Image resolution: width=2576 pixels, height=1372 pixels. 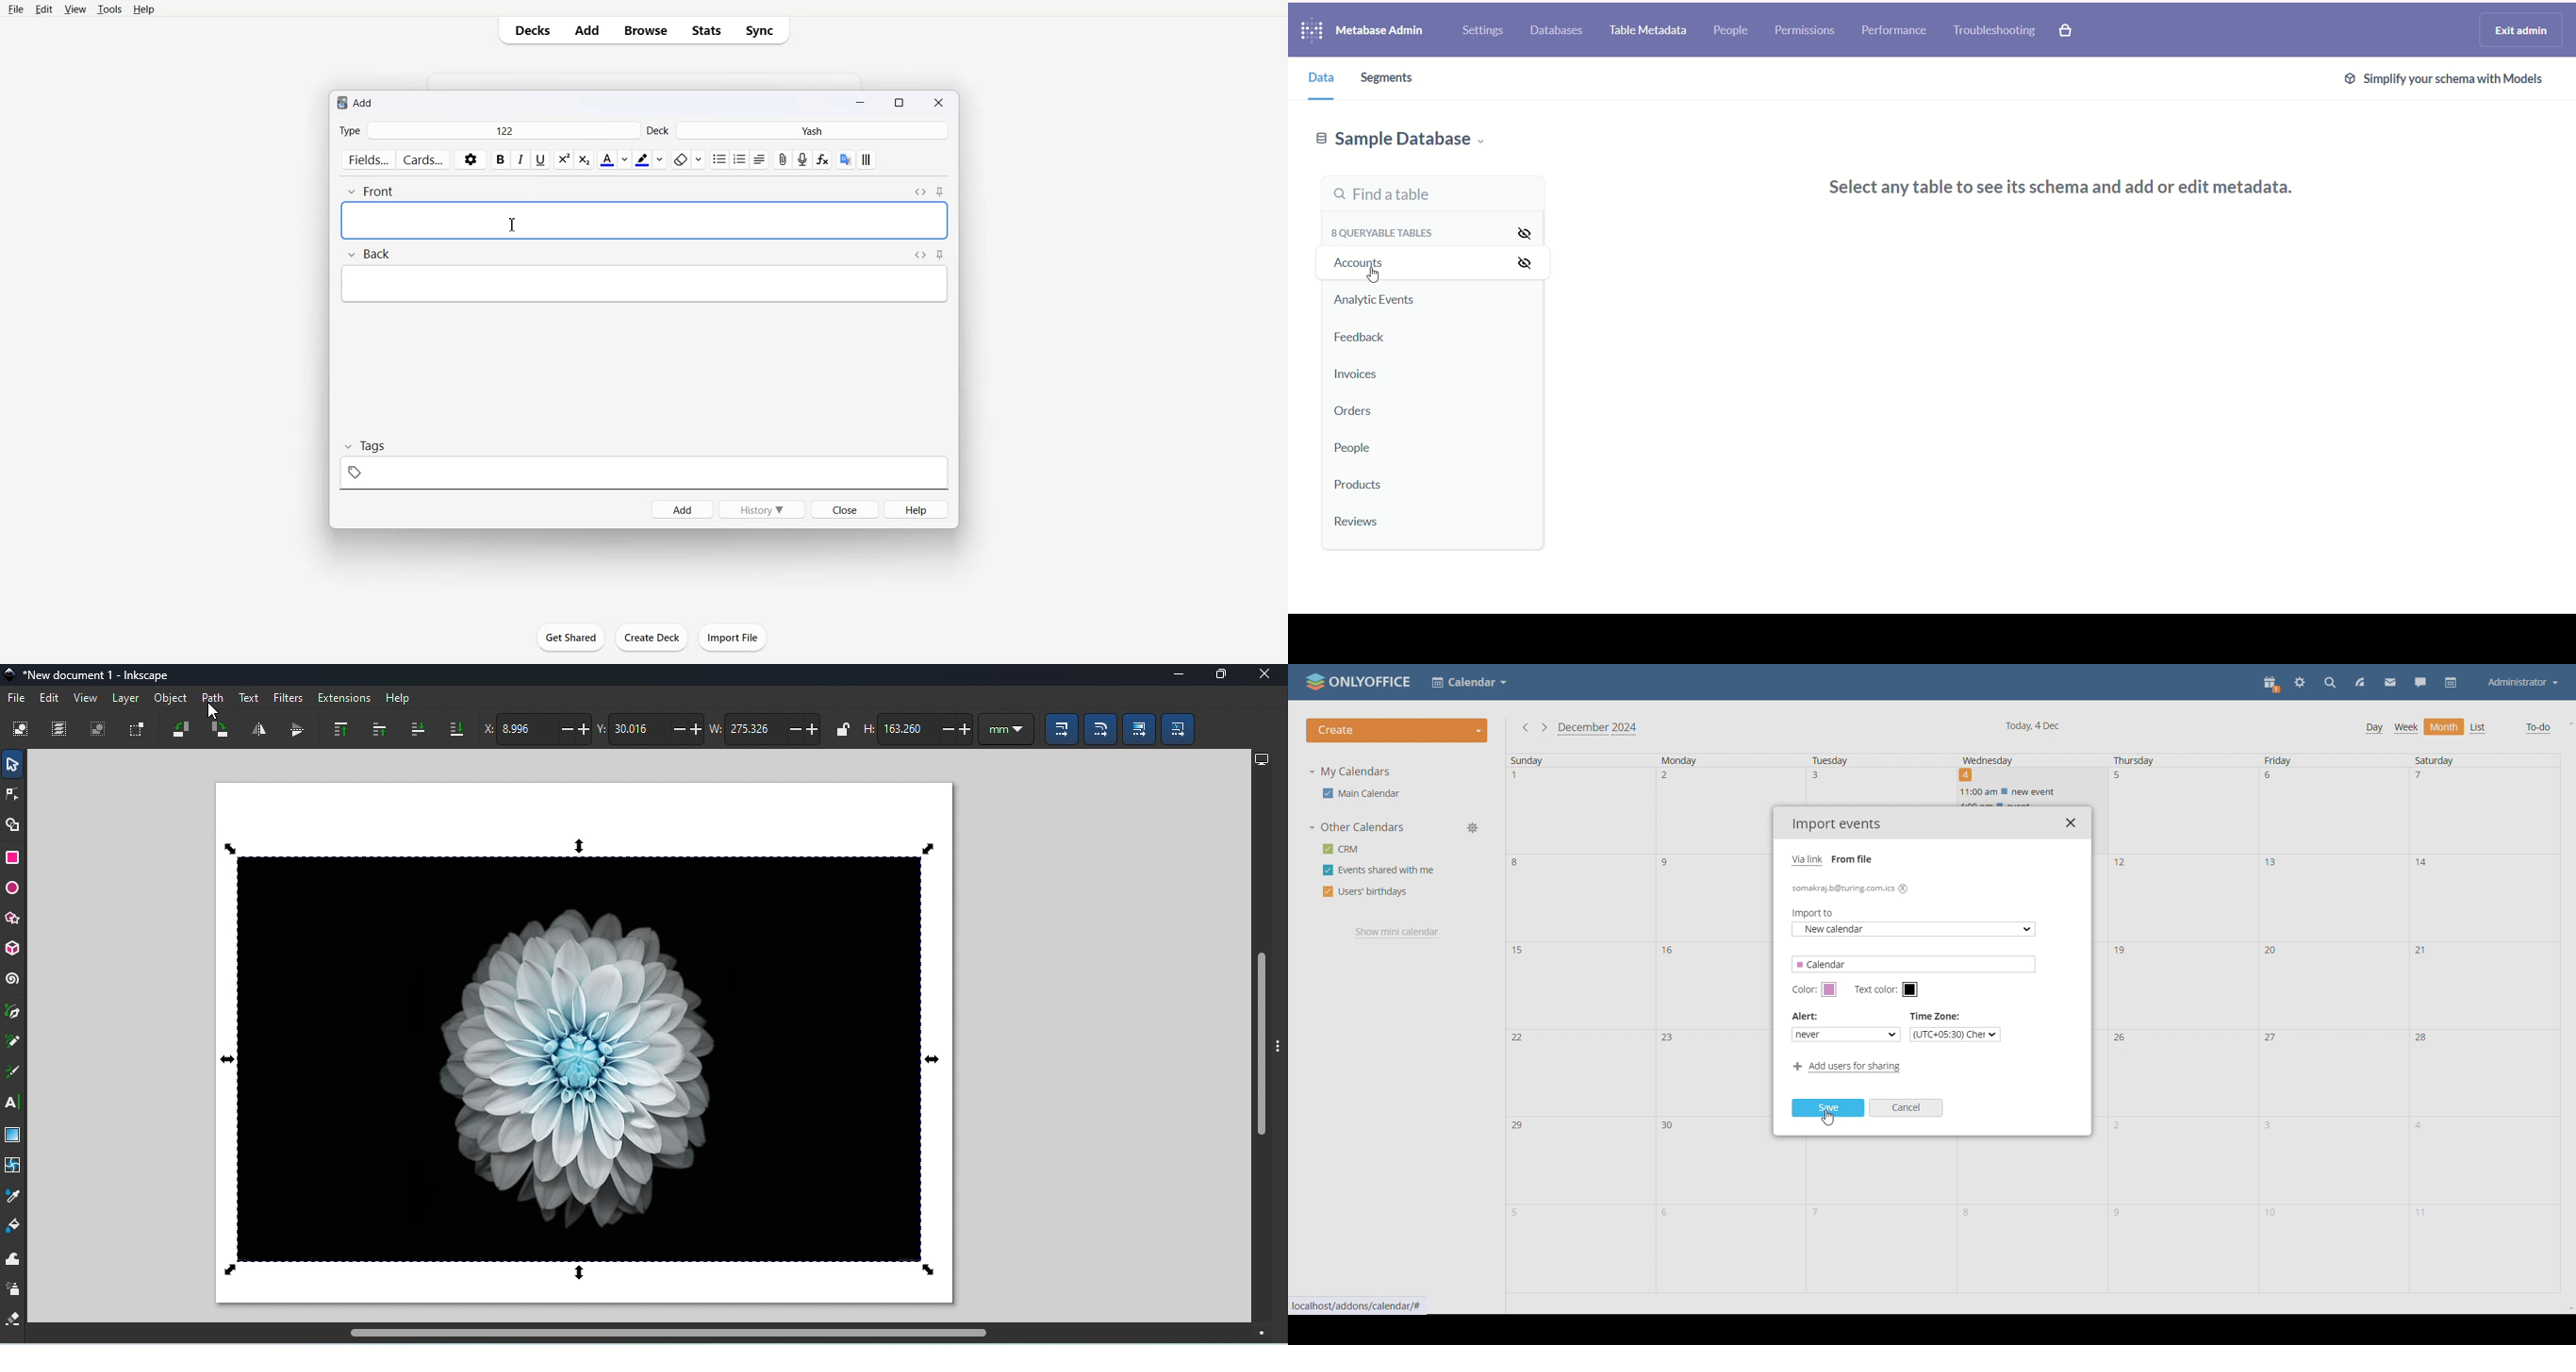 I want to click on Close, so click(x=938, y=102).